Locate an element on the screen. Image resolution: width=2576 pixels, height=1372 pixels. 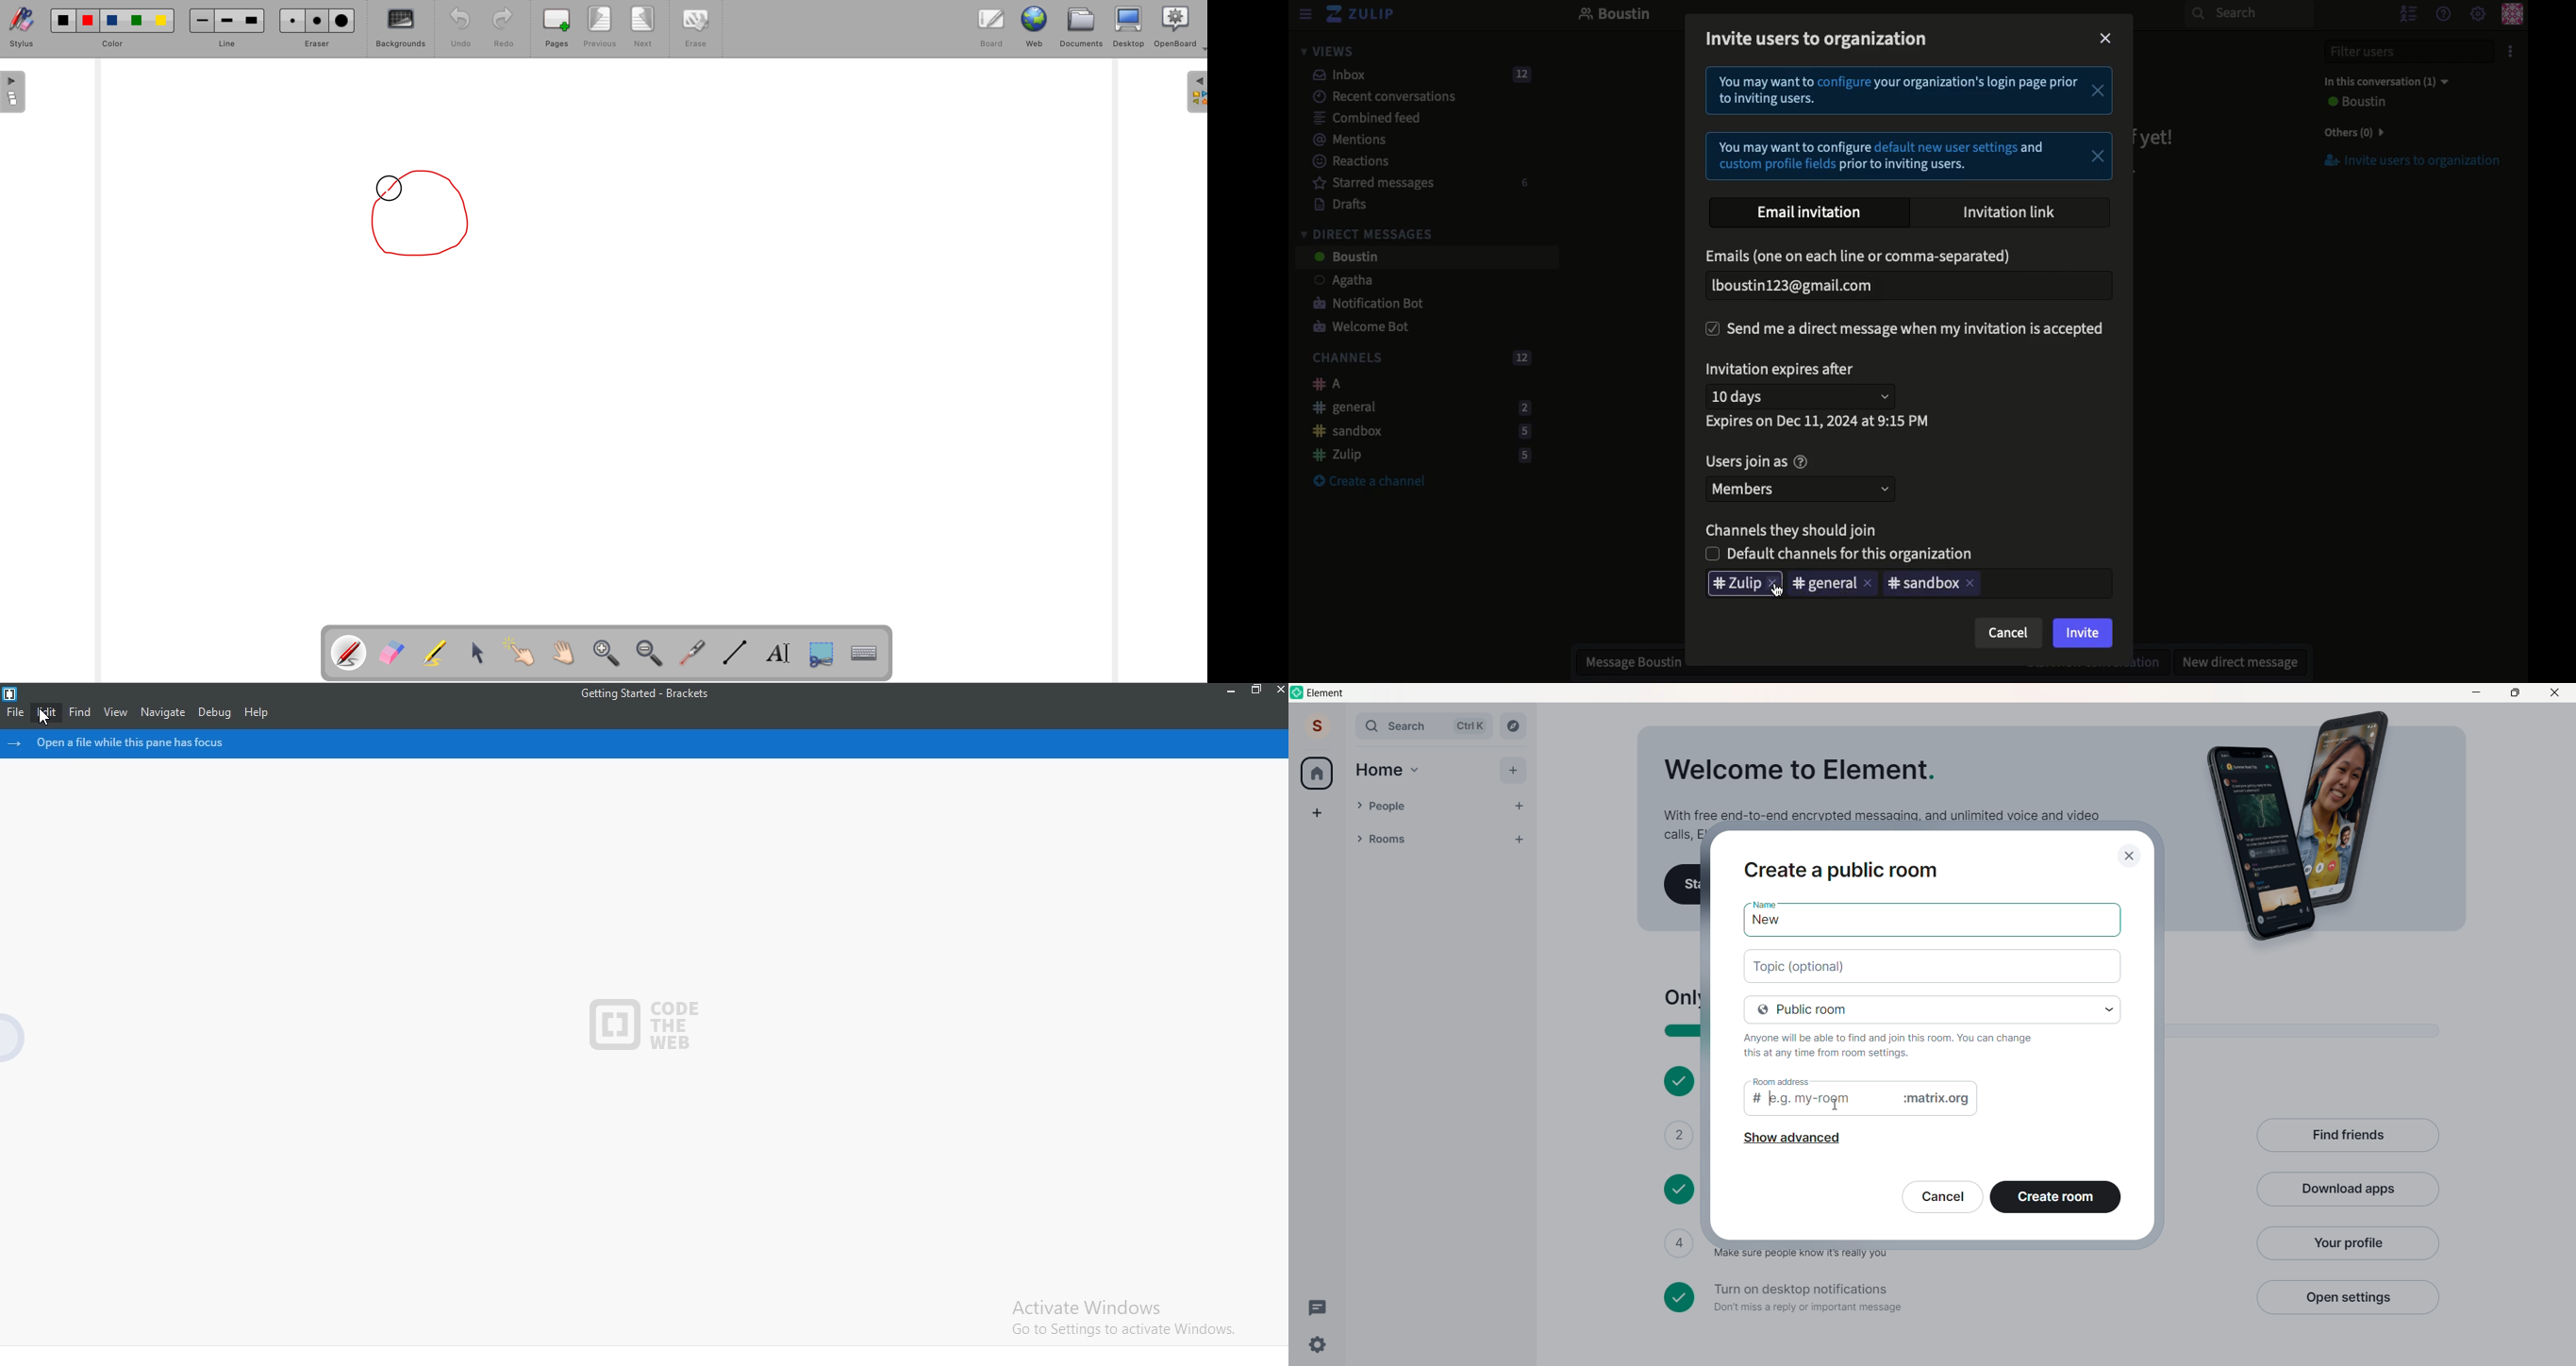
 Name is located at coordinates (1763, 901).